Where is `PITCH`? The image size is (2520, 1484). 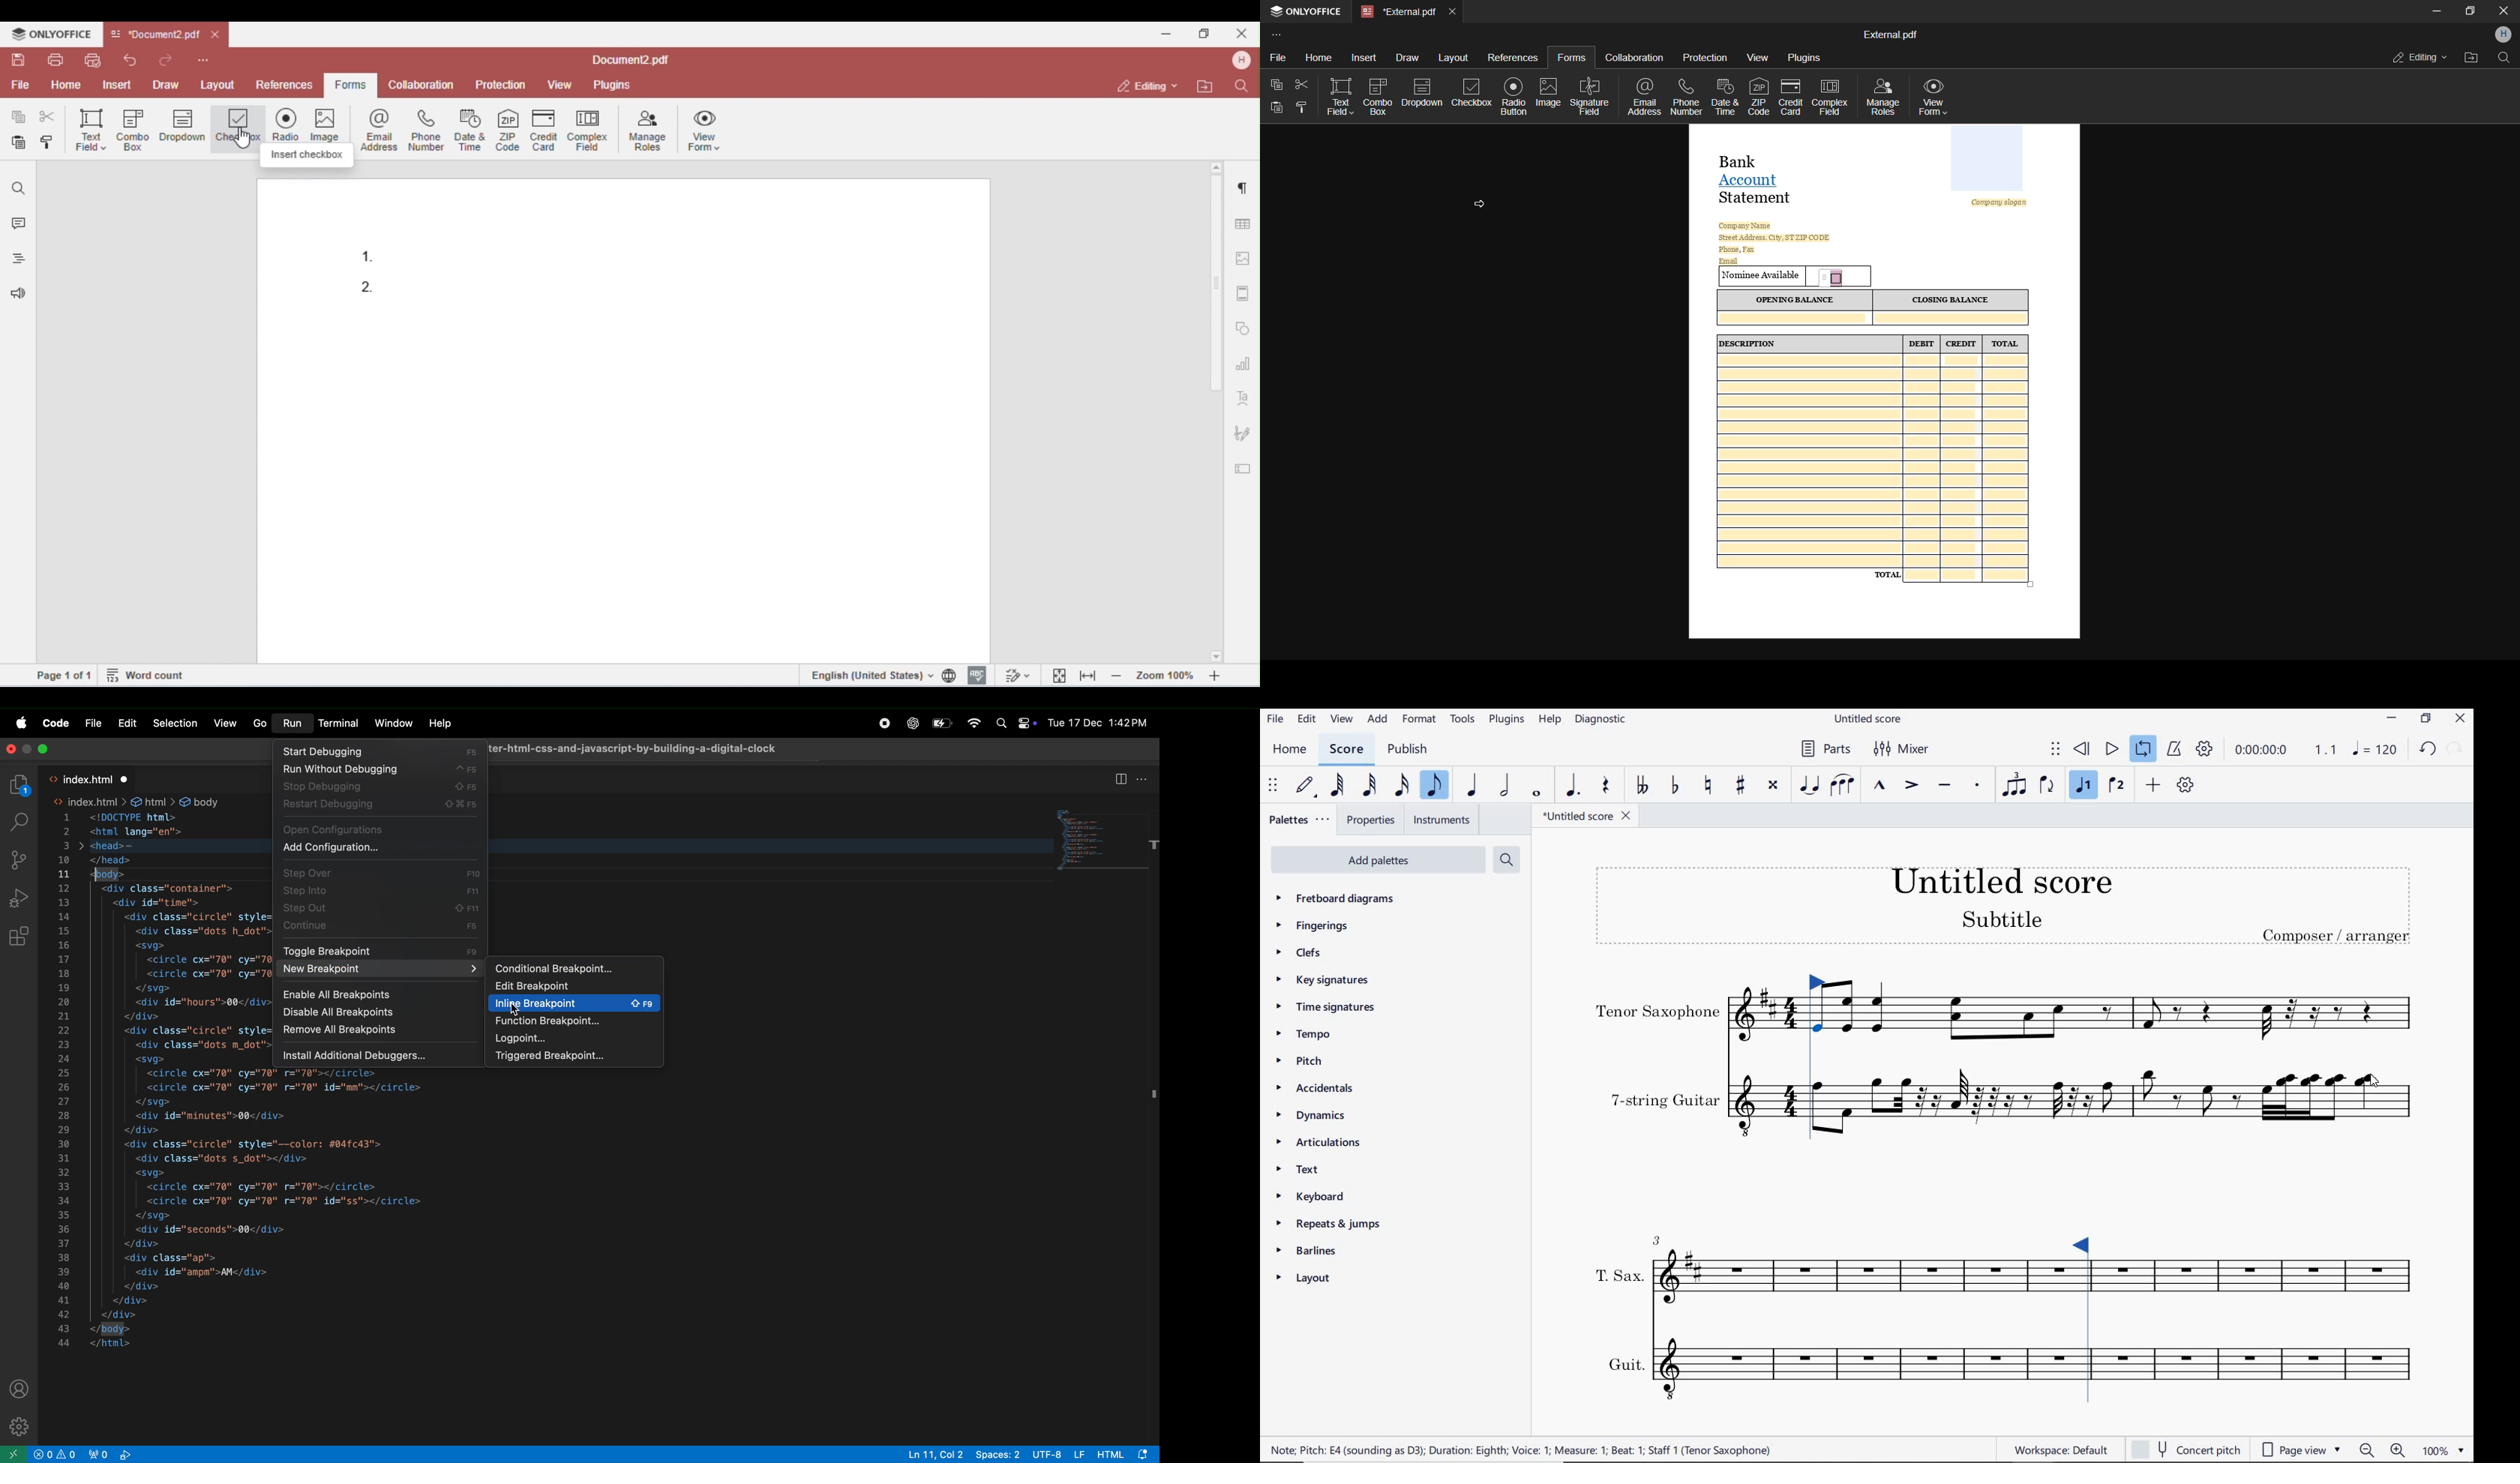
PITCH is located at coordinates (1298, 1061).